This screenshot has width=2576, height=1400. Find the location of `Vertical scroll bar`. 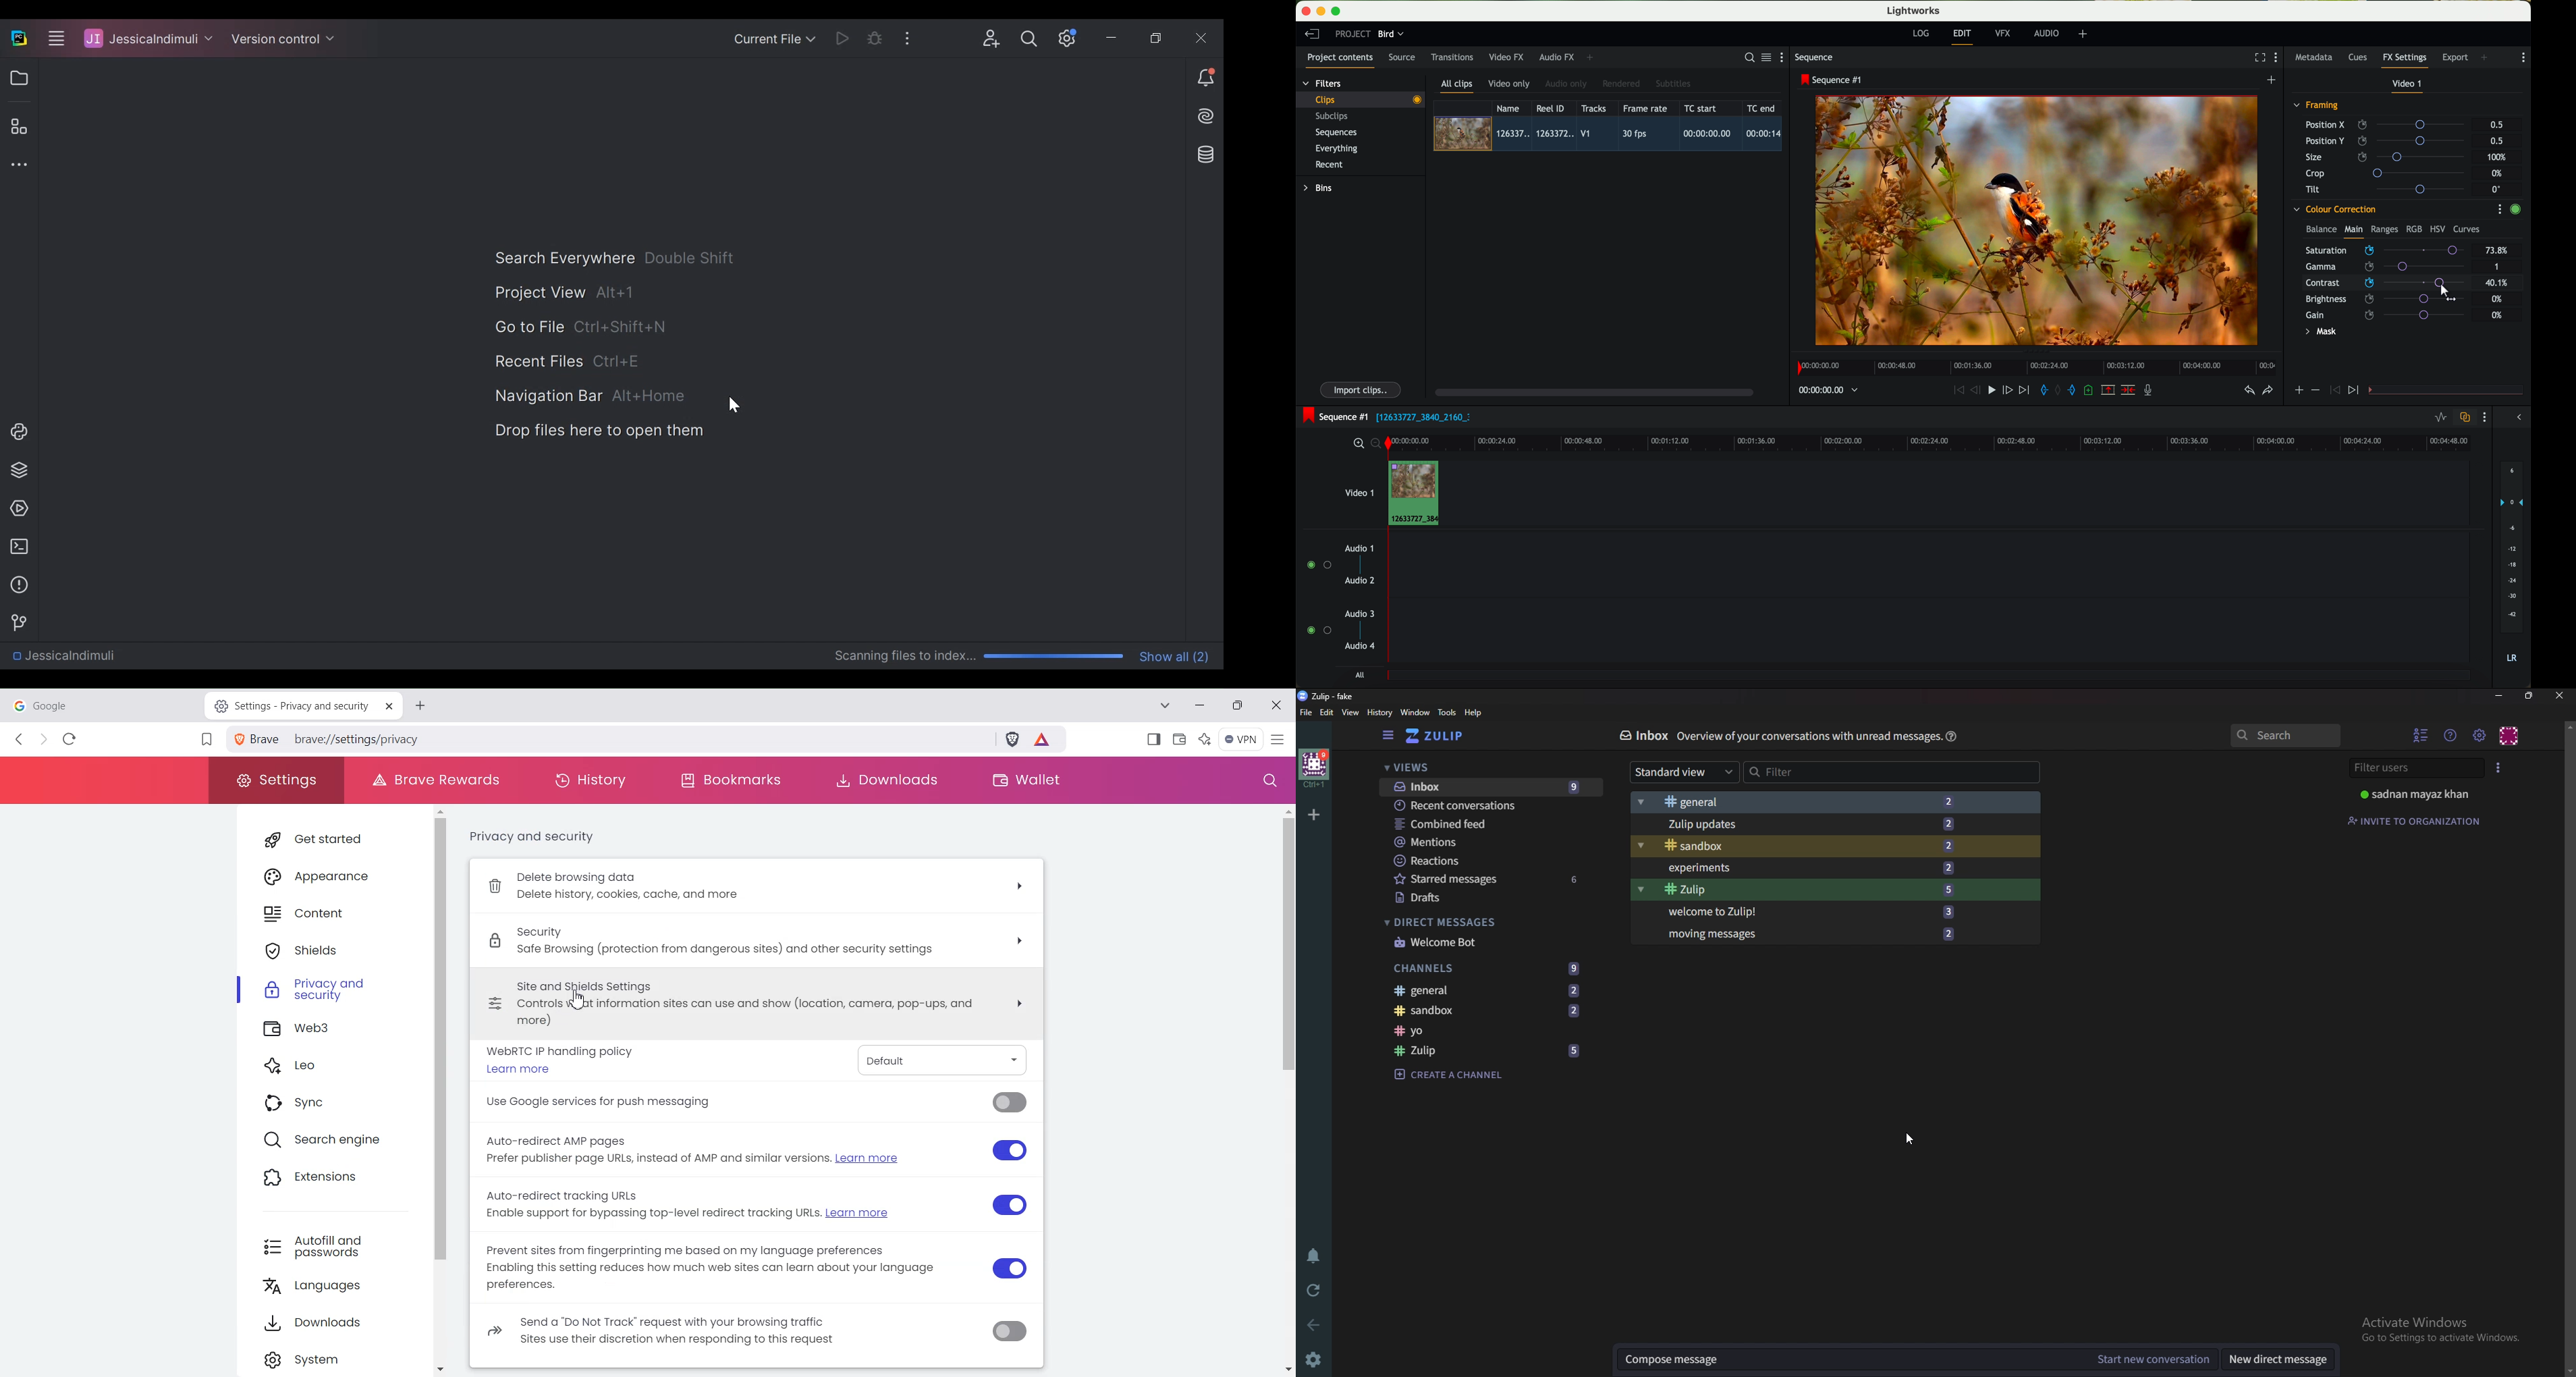

Vertical scroll bar is located at coordinates (449, 1091).